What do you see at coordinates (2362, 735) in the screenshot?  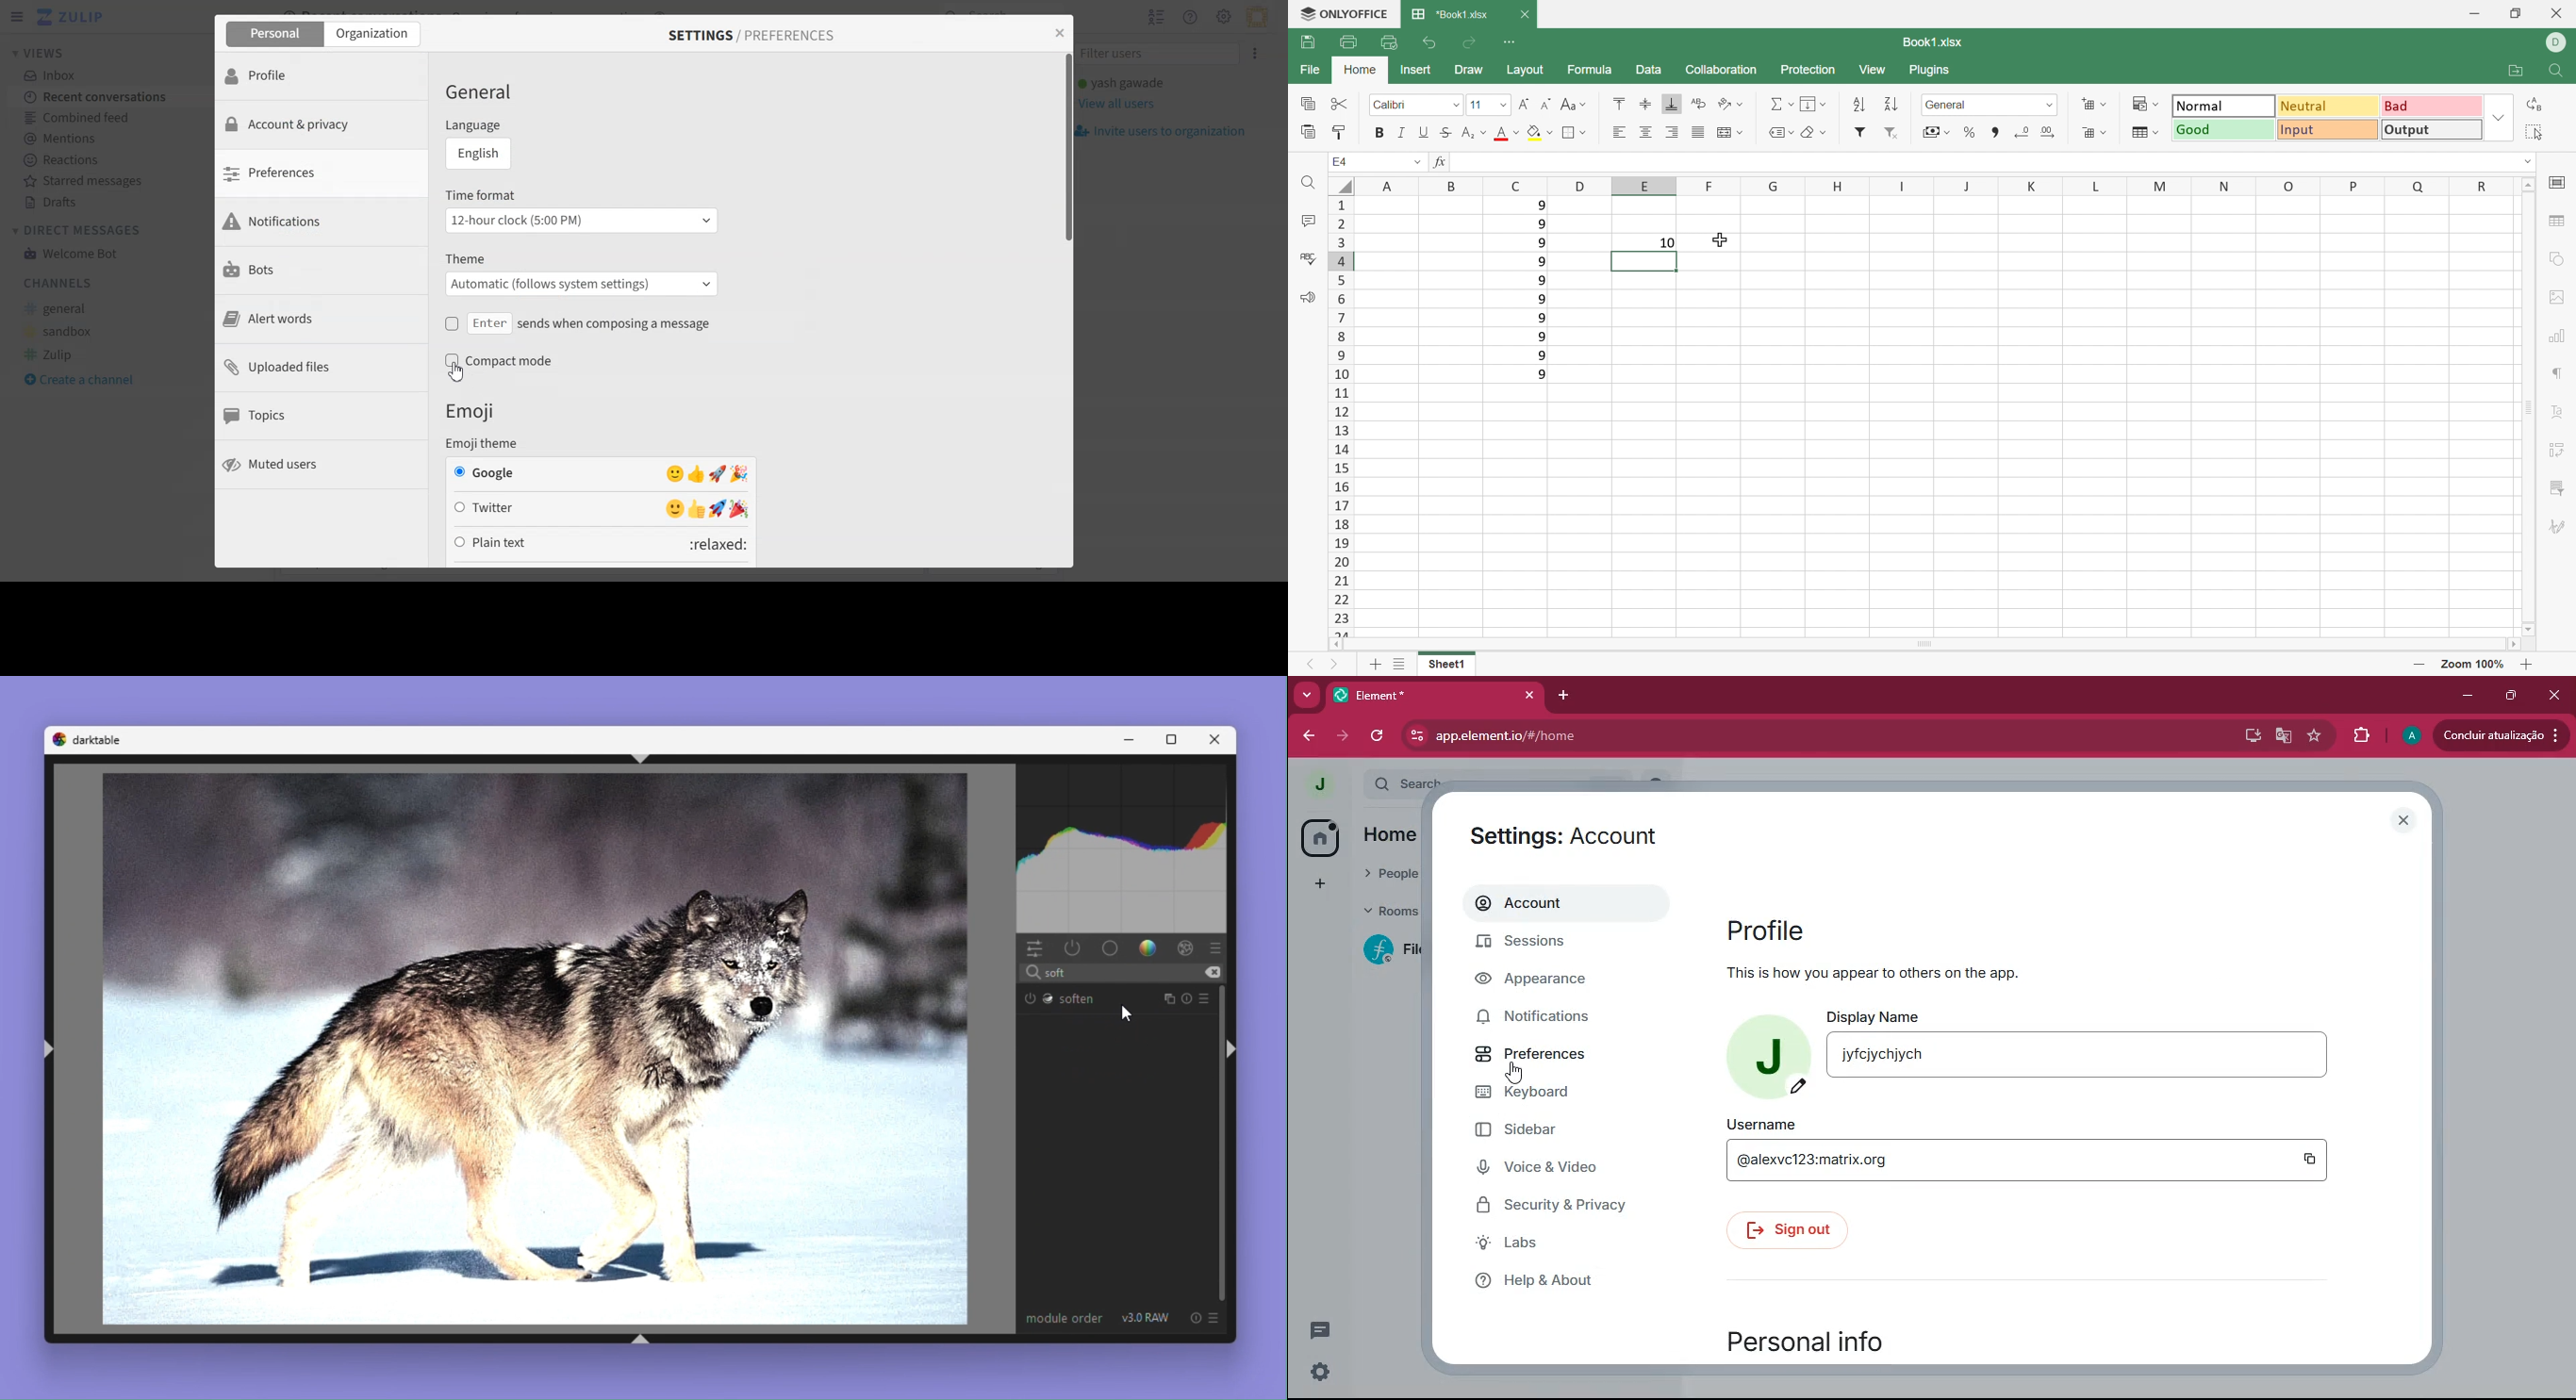 I see `extensions` at bounding box center [2362, 735].